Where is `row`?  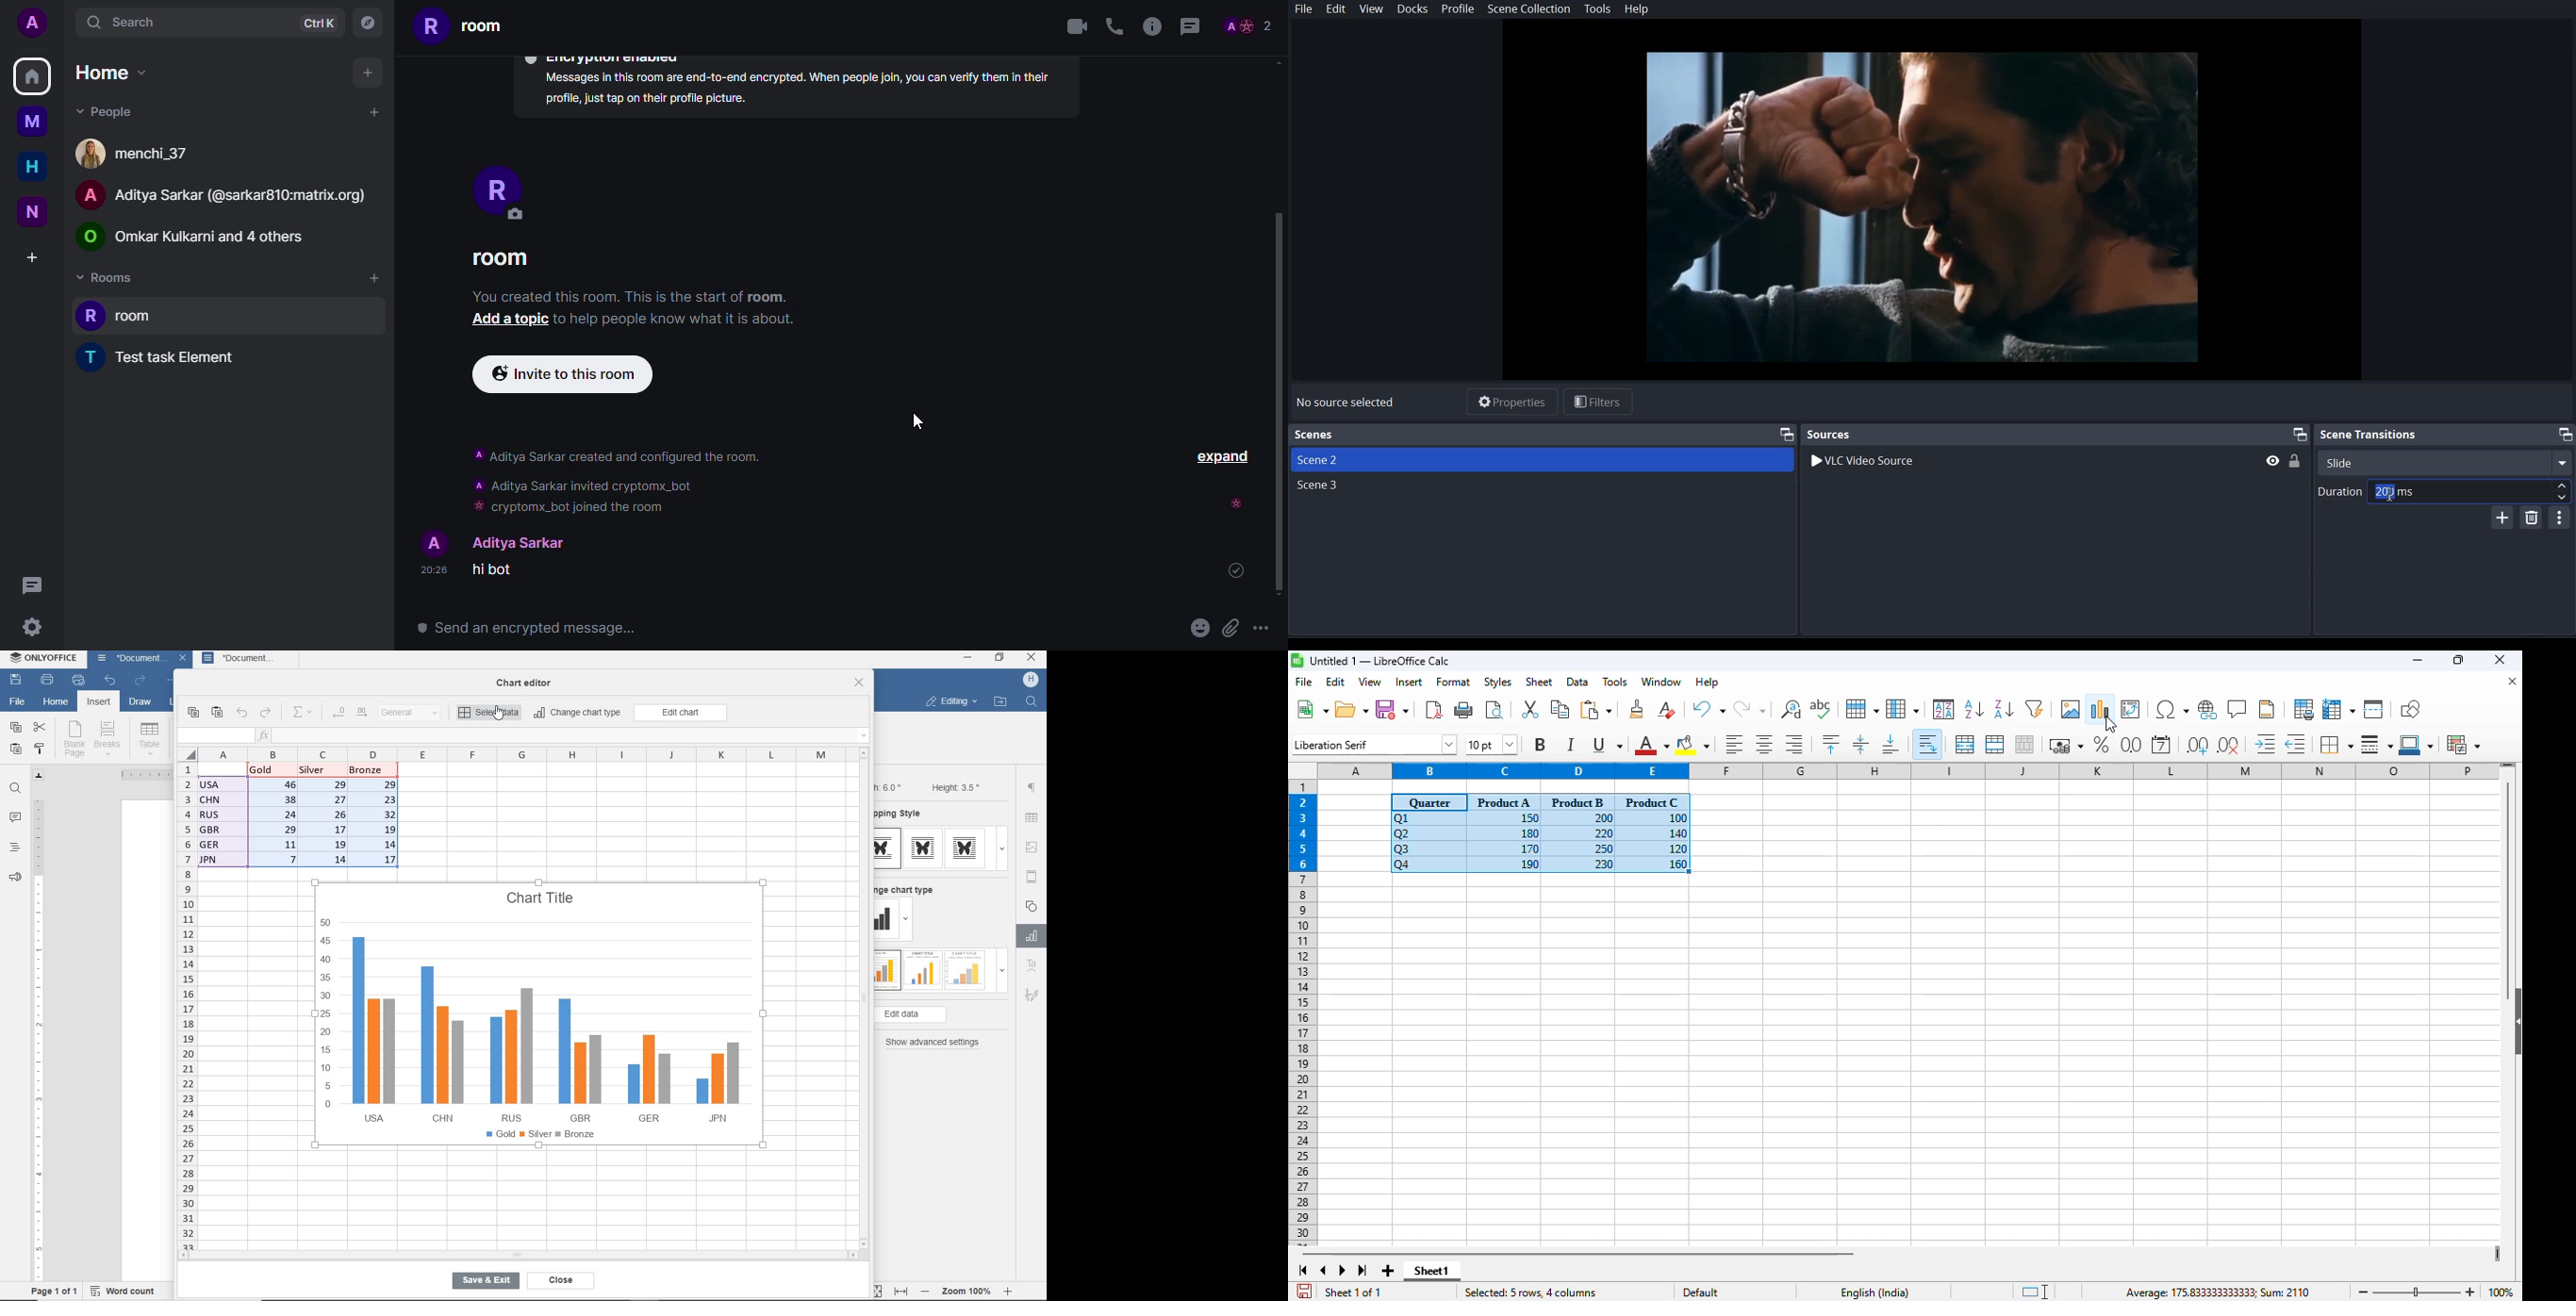 row is located at coordinates (1863, 709).